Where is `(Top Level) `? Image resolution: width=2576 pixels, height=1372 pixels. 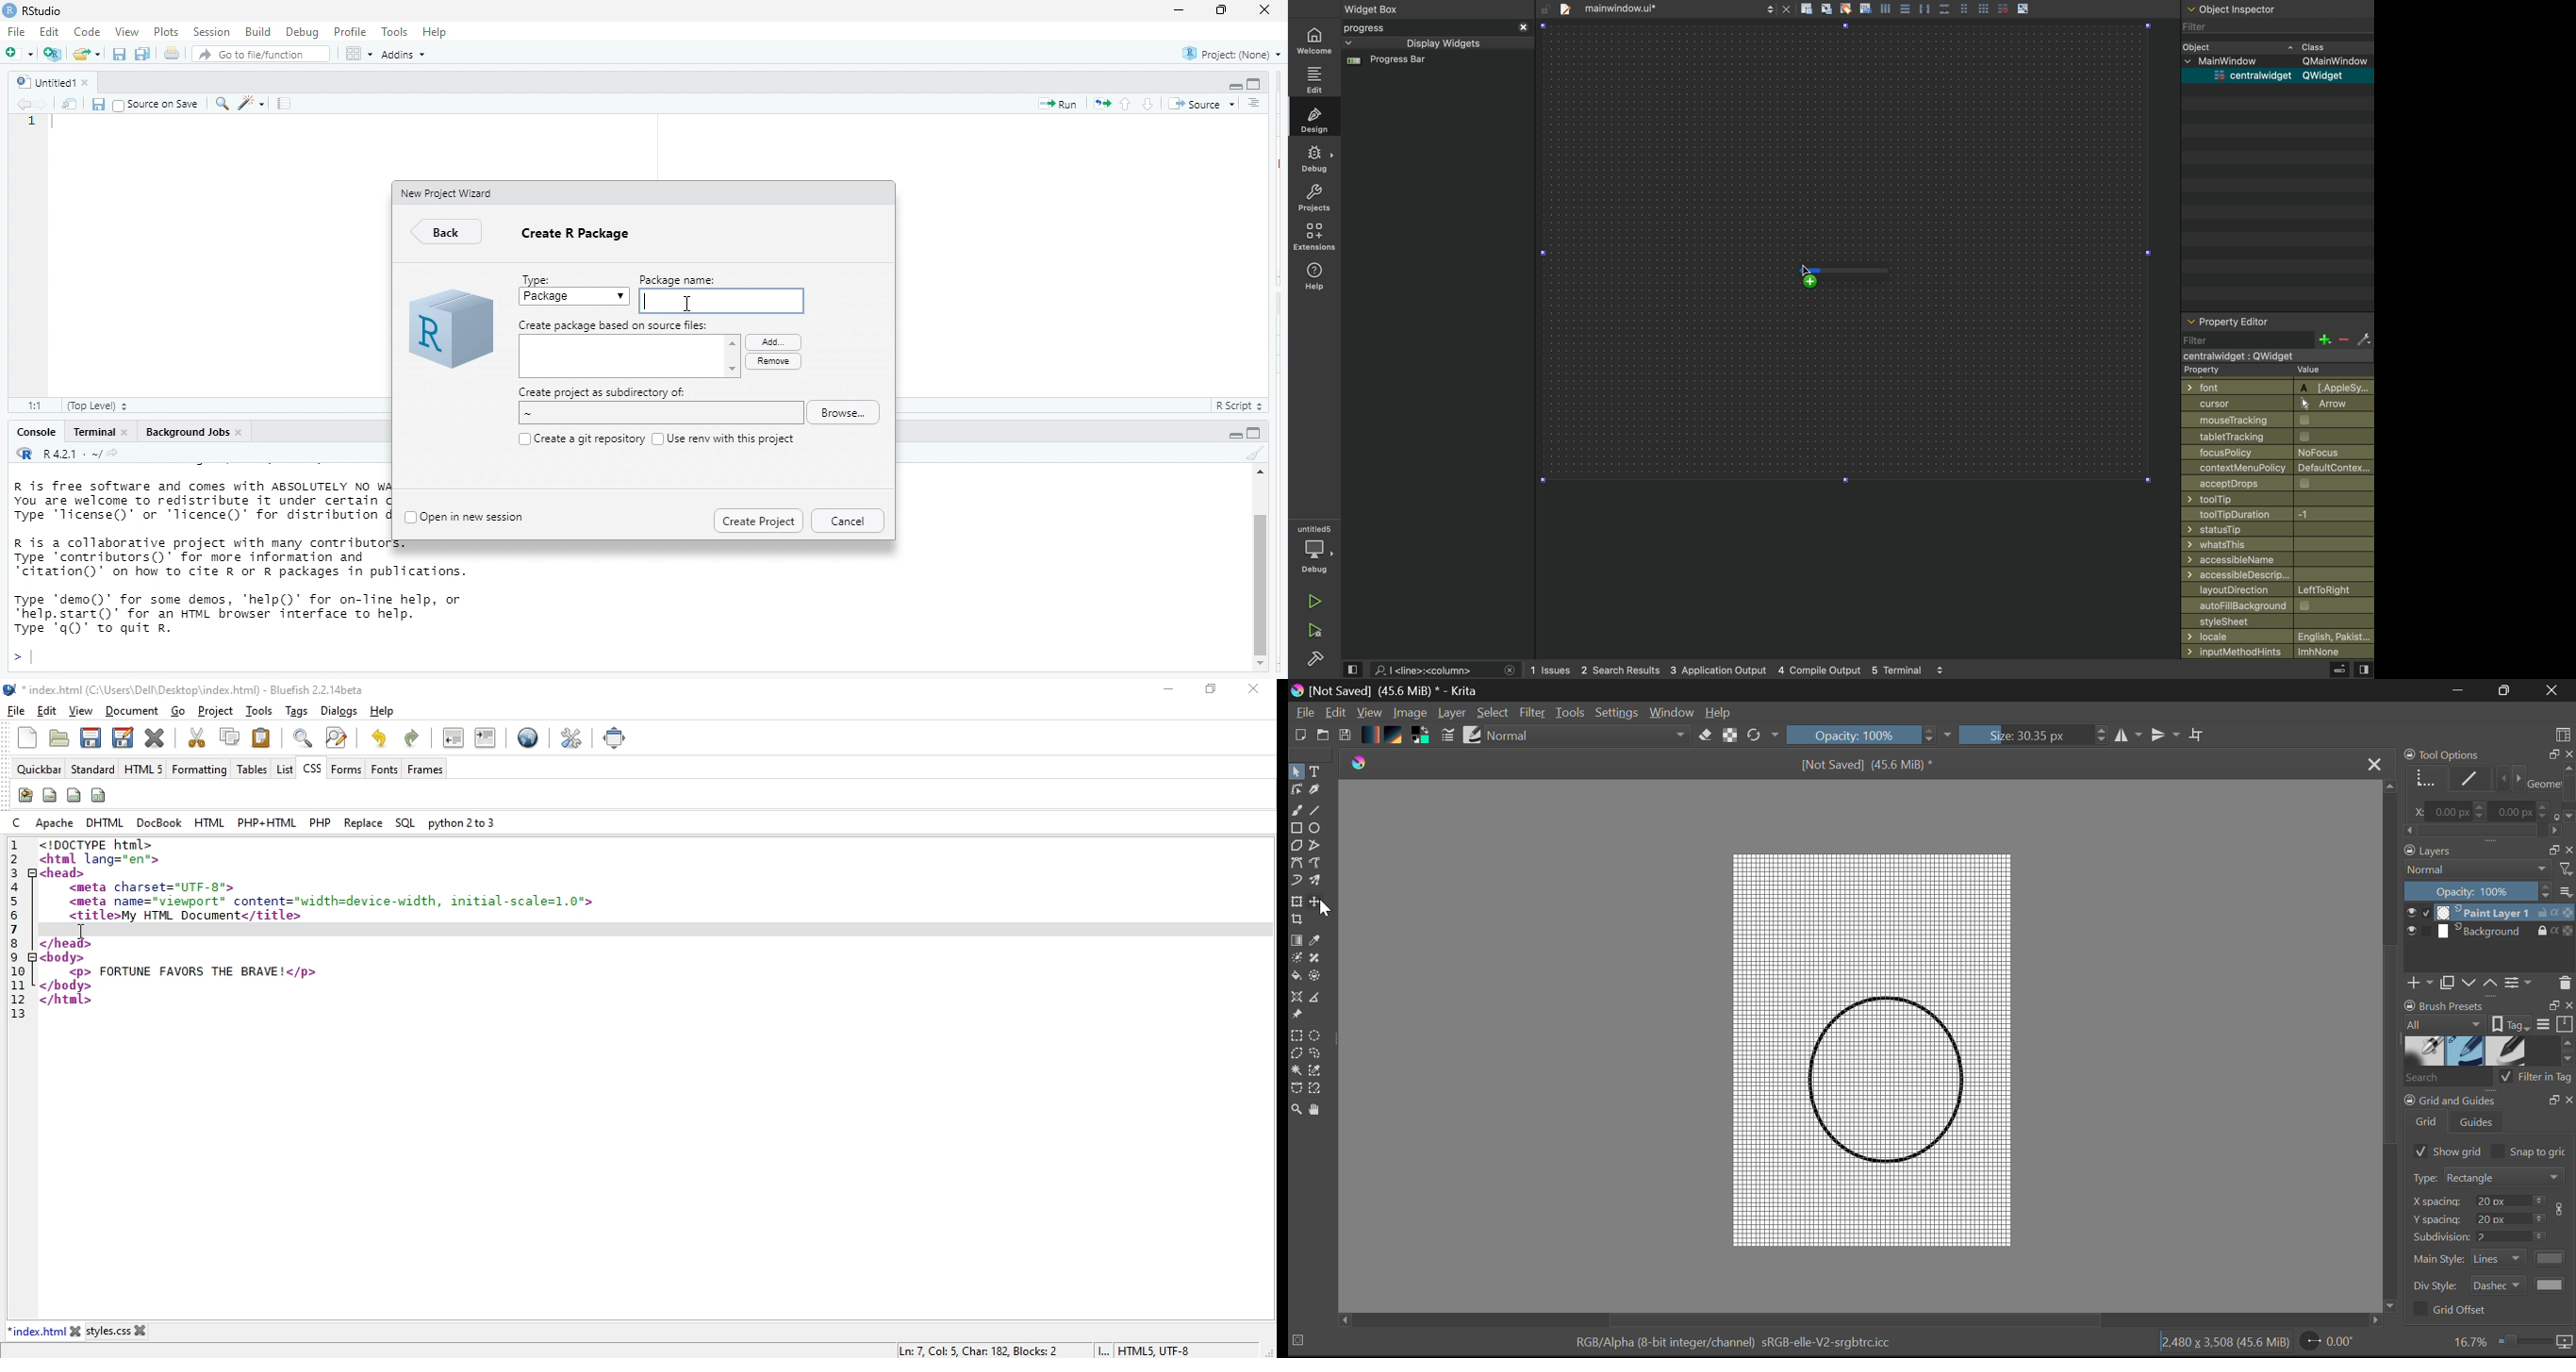 (Top Level)  is located at coordinates (98, 406).